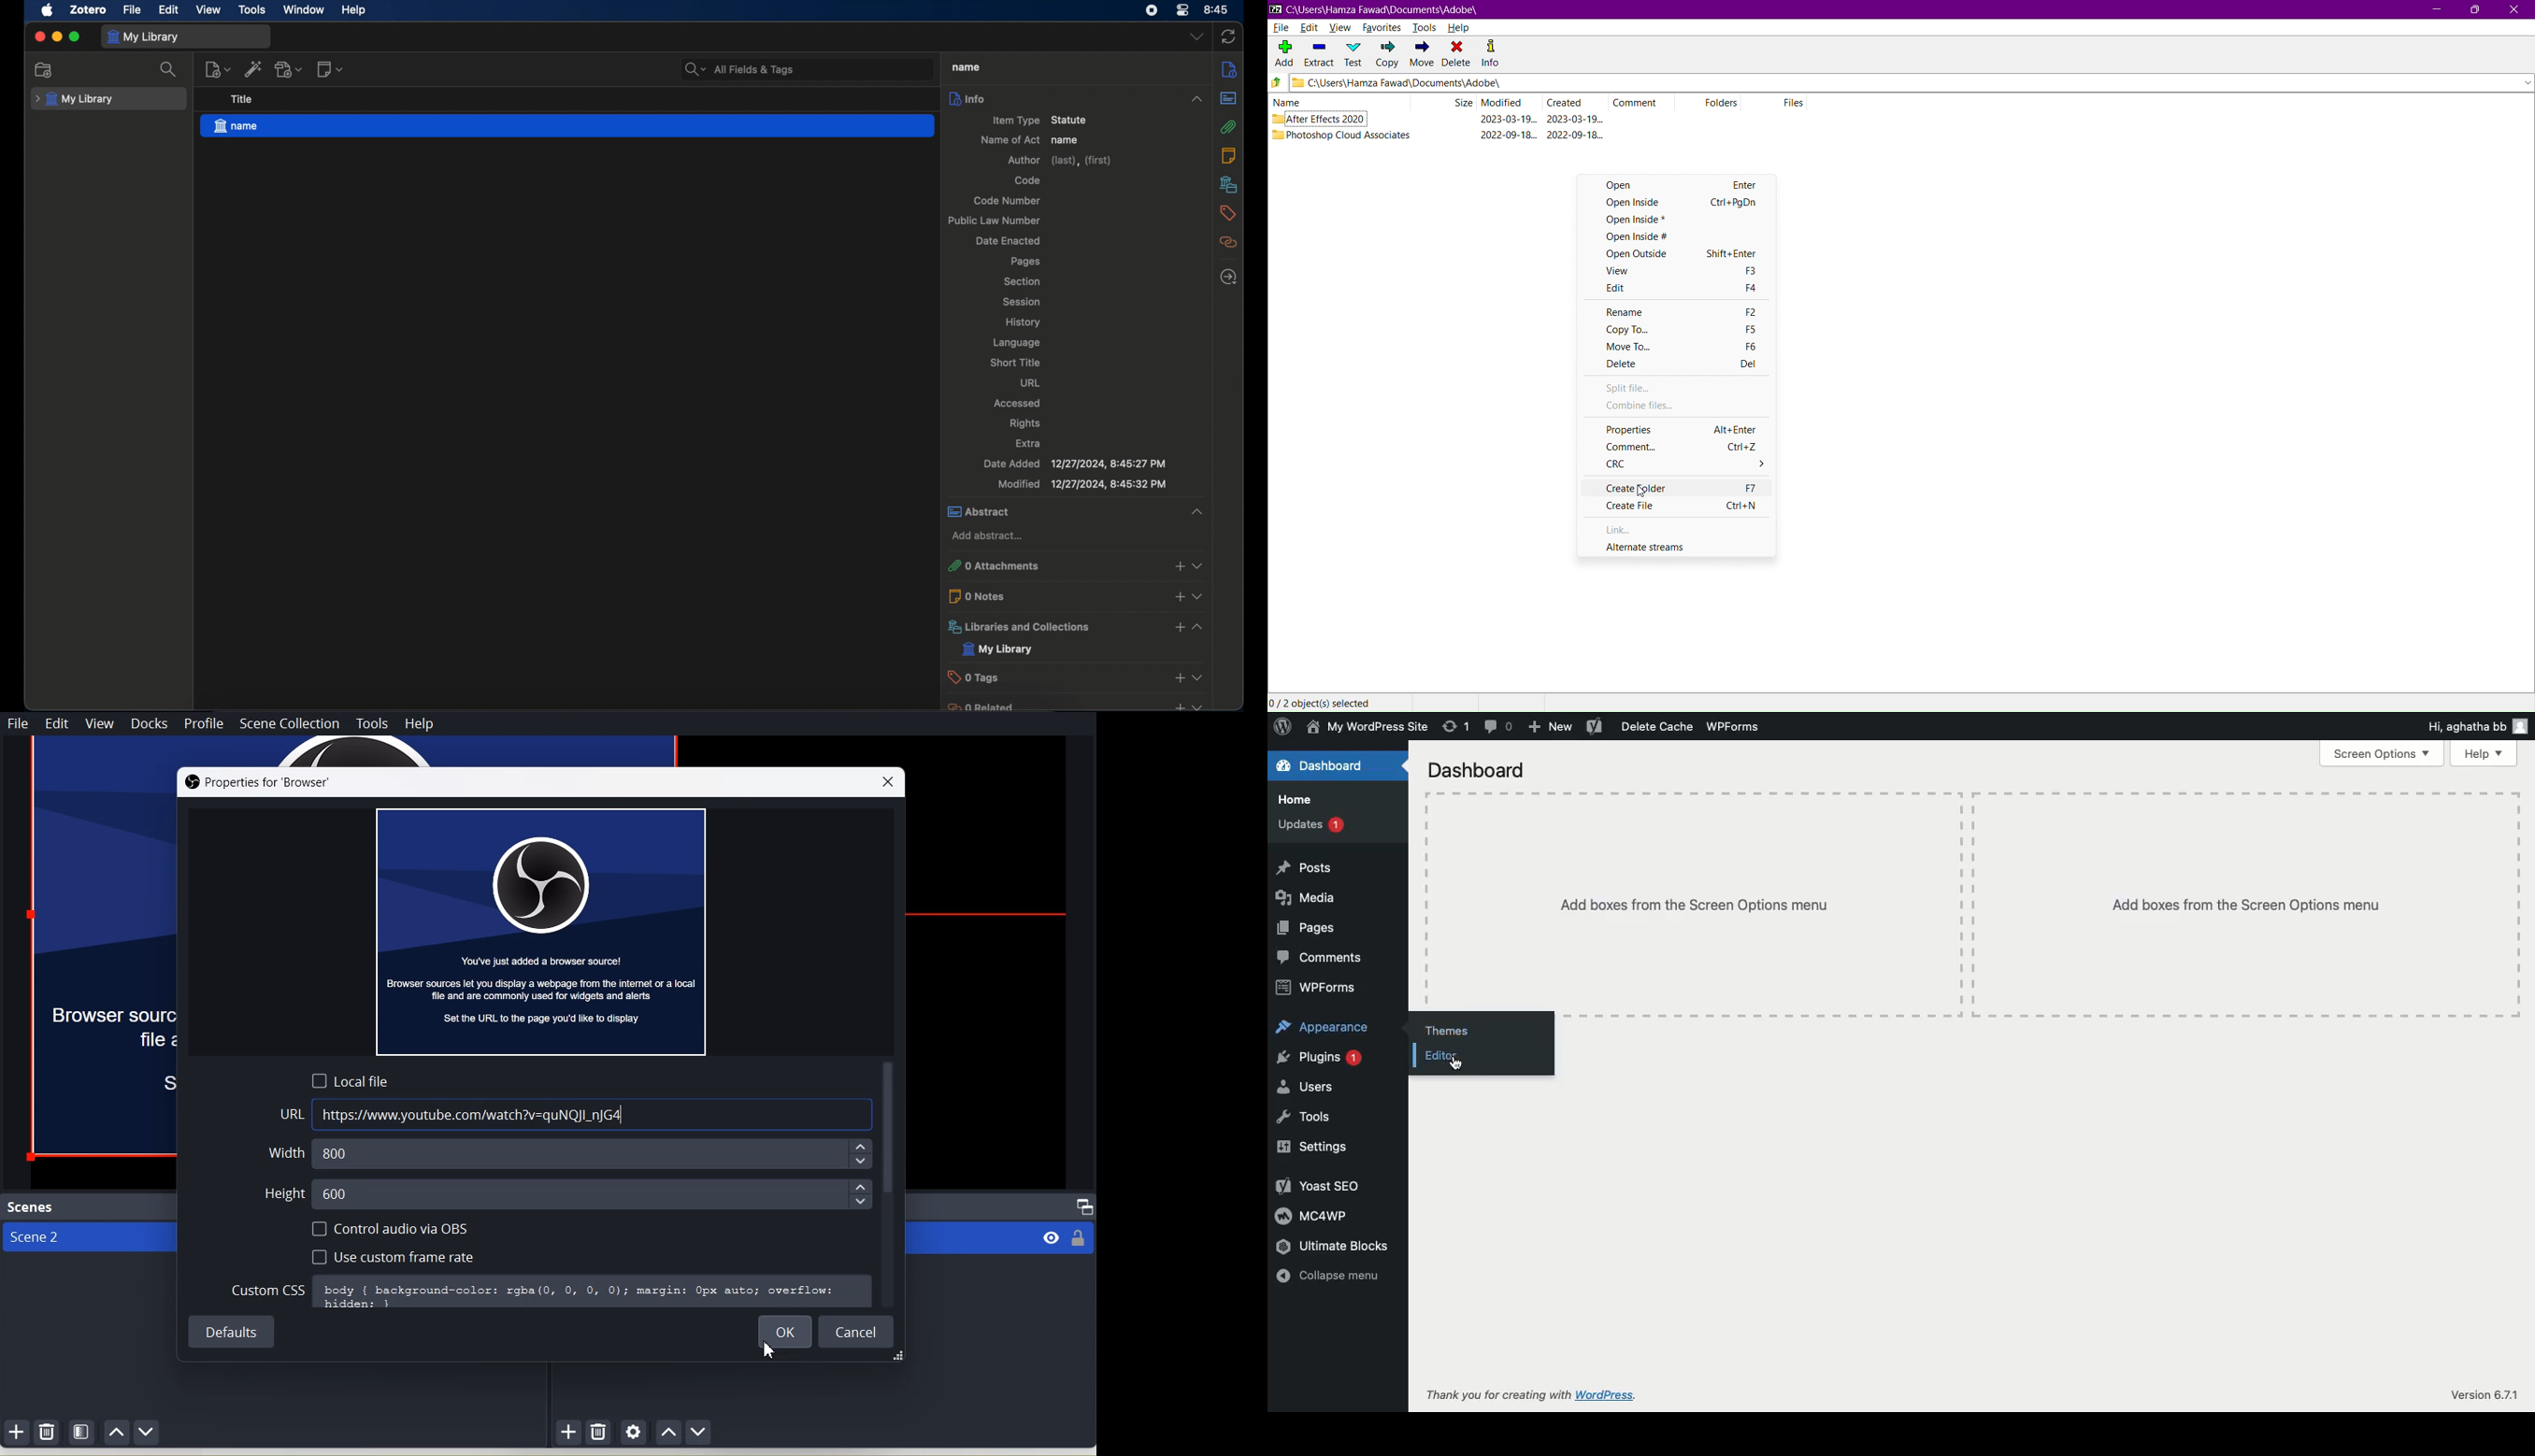 This screenshot has width=2548, height=1456. Describe the element at coordinates (1019, 362) in the screenshot. I see `short title` at that location.